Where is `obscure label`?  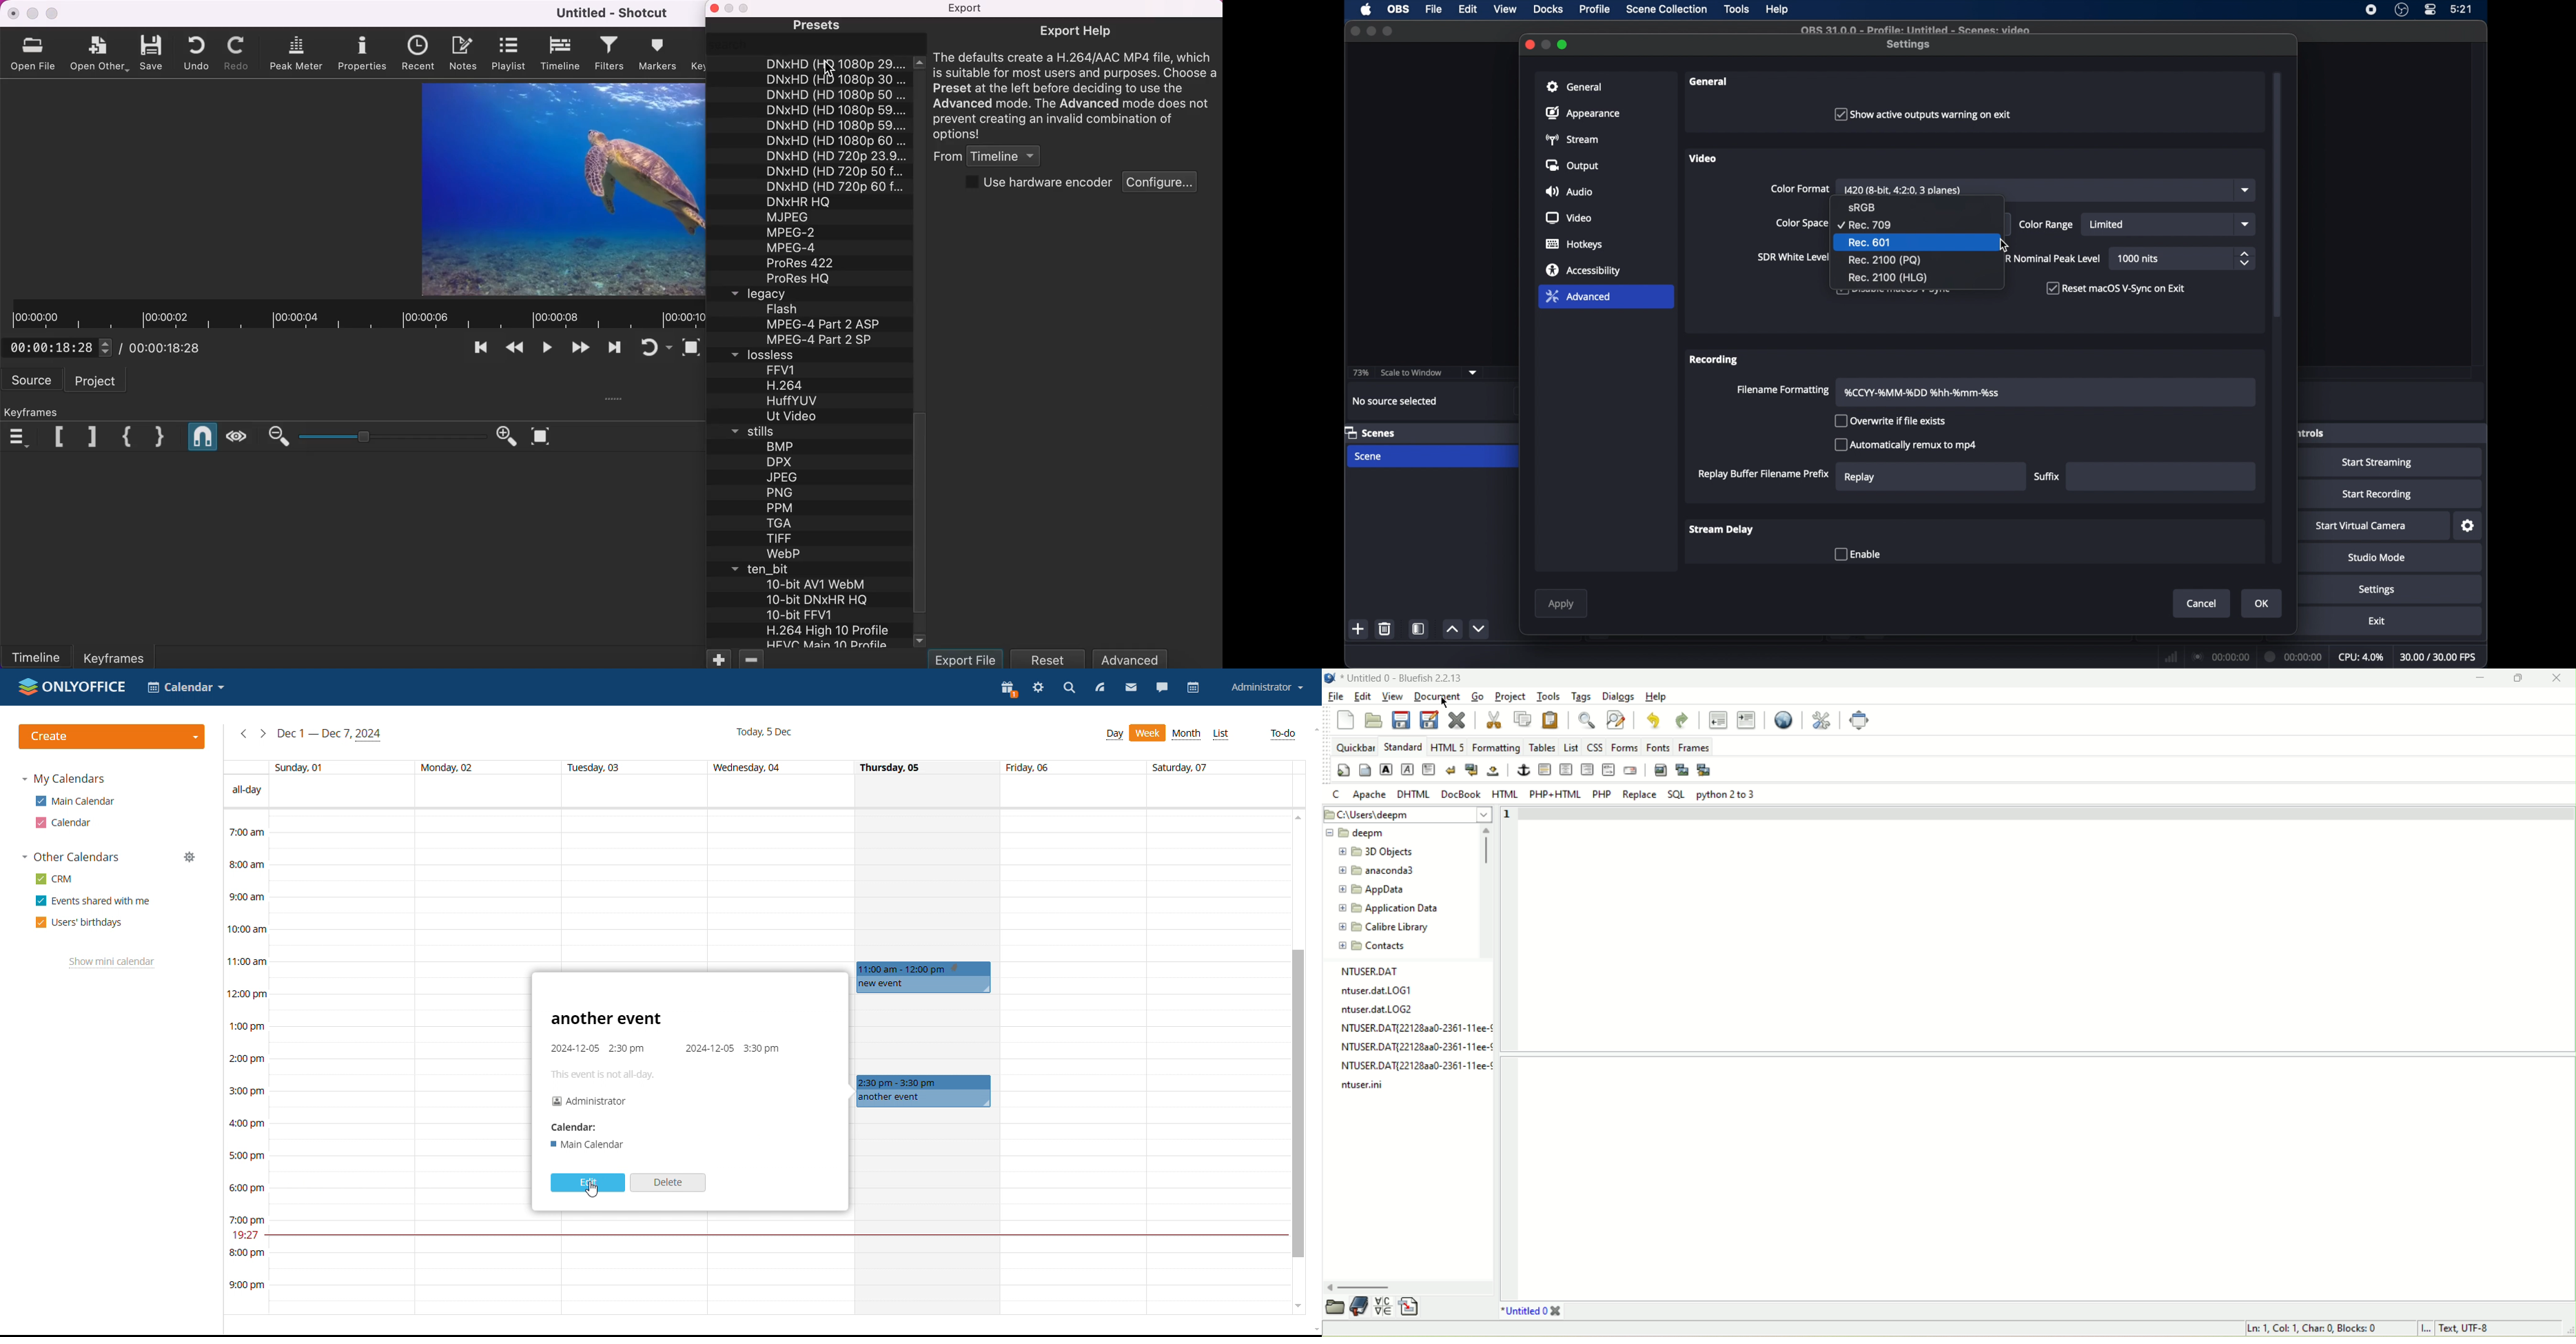
obscure label is located at coordinates (2313, 432).